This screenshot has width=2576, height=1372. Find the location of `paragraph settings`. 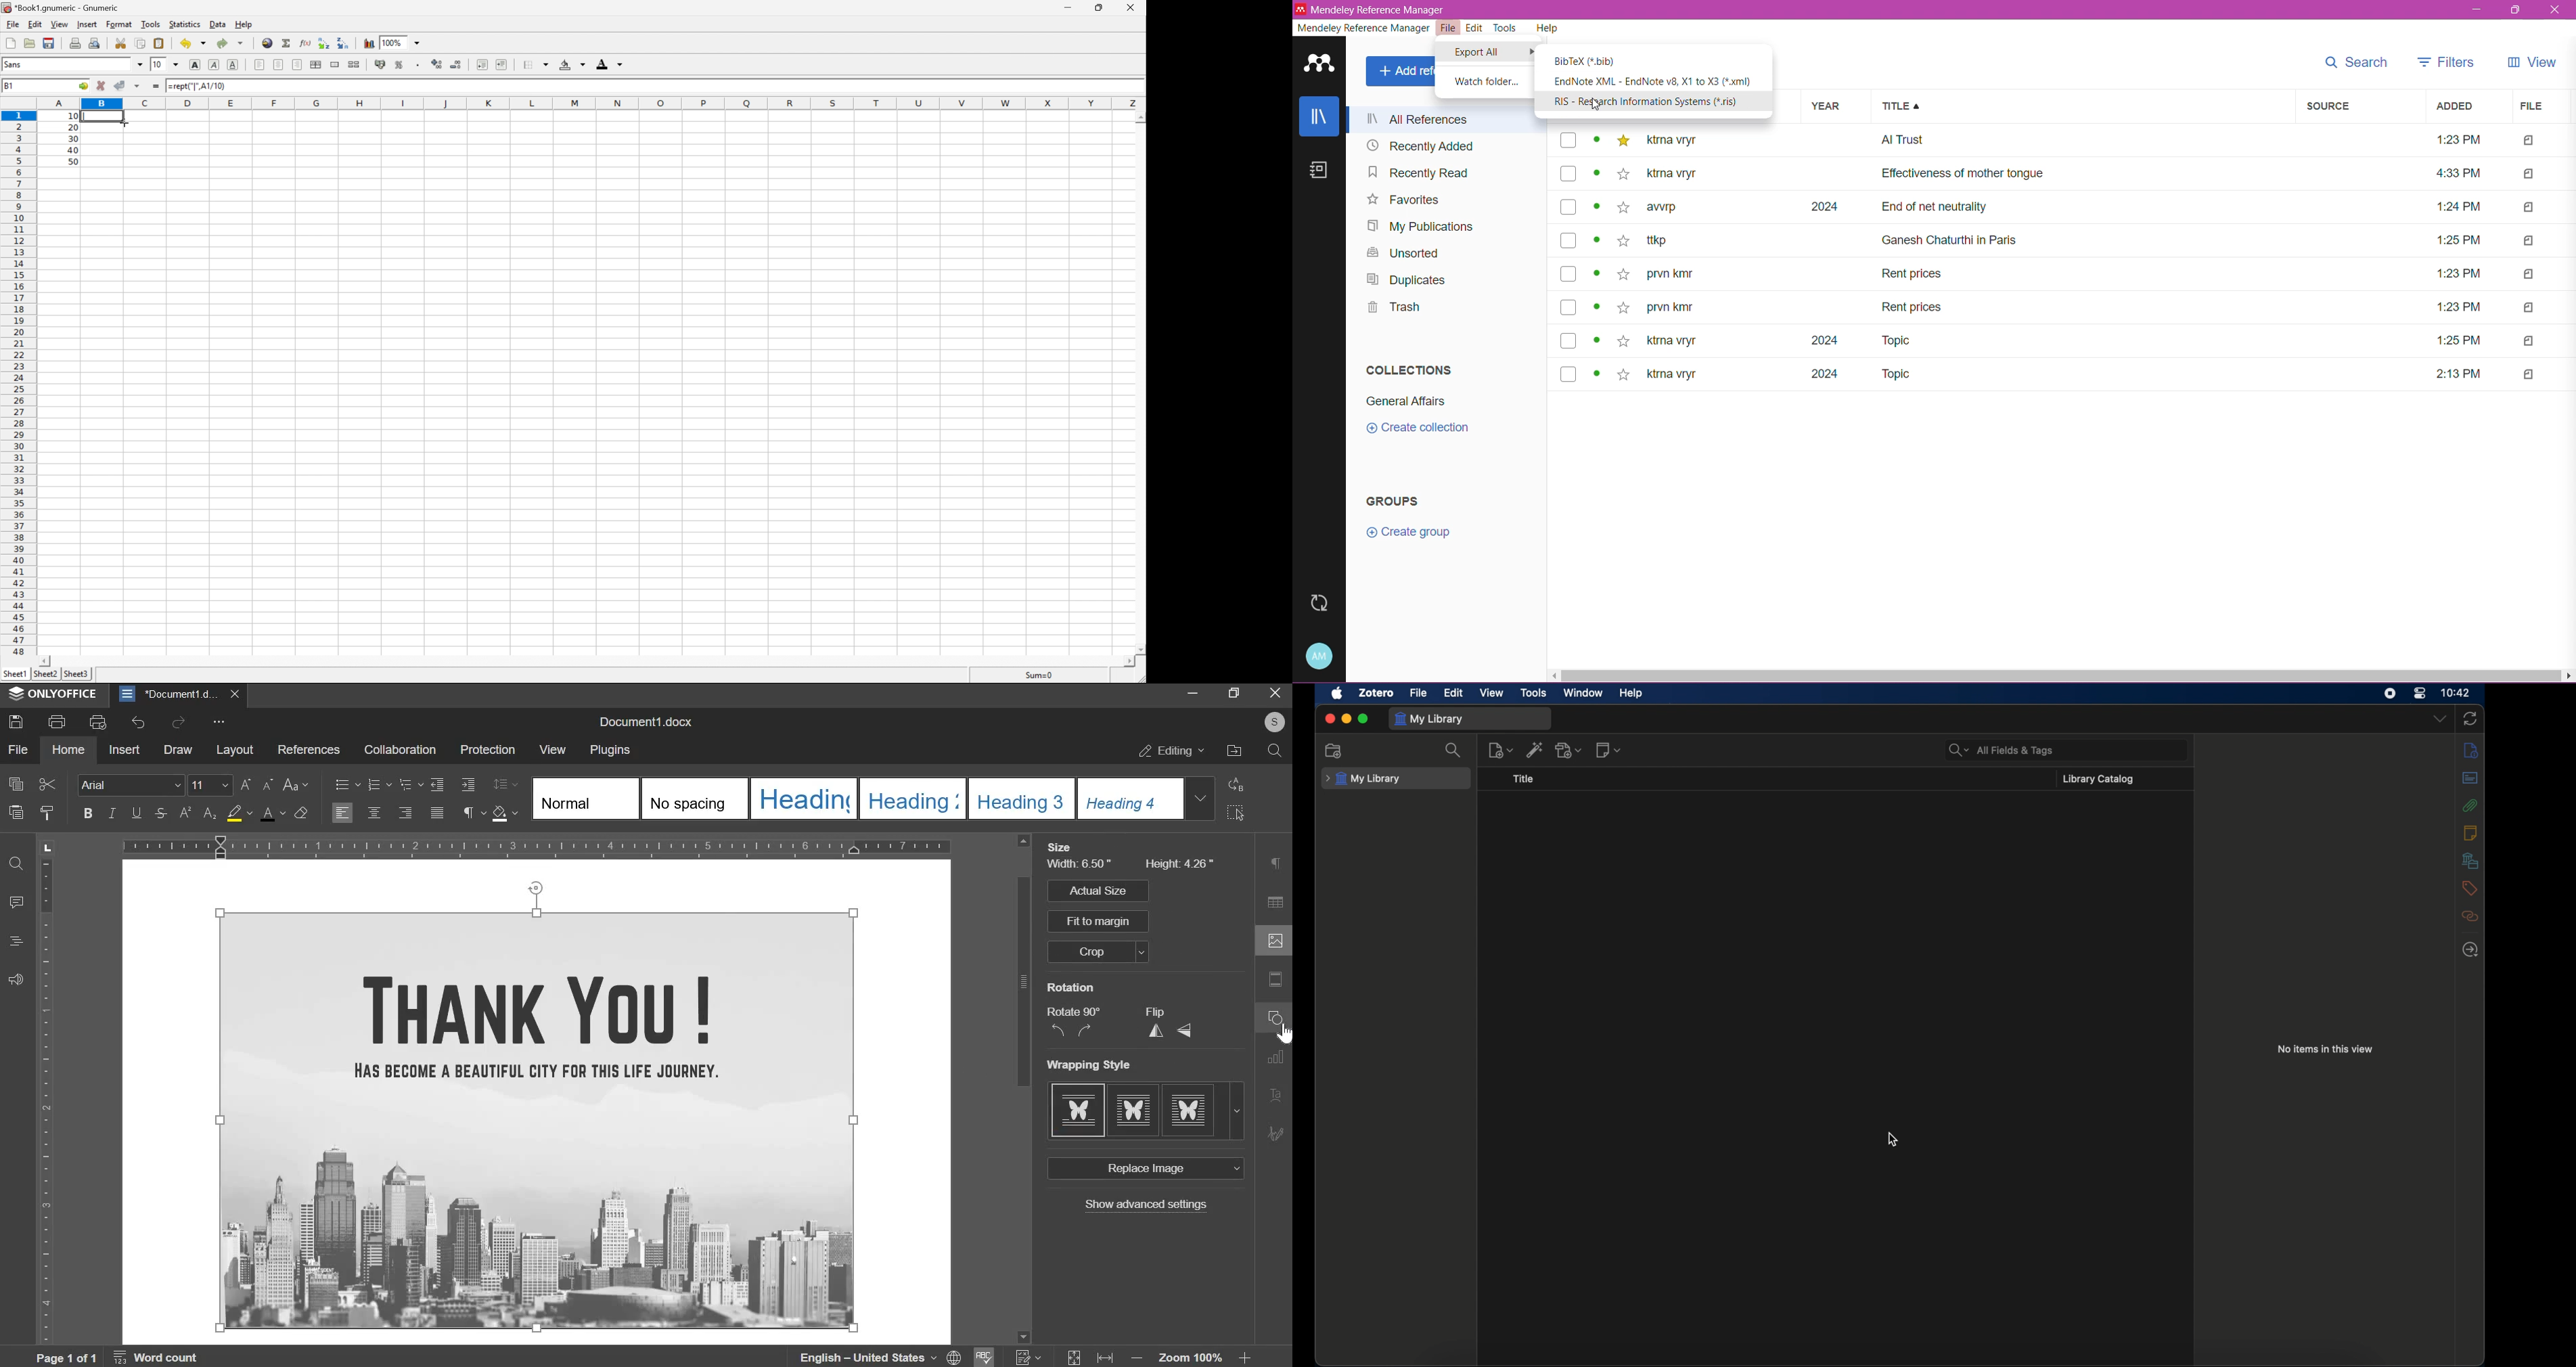

paragraph settings is located at coordinates (472, 813).